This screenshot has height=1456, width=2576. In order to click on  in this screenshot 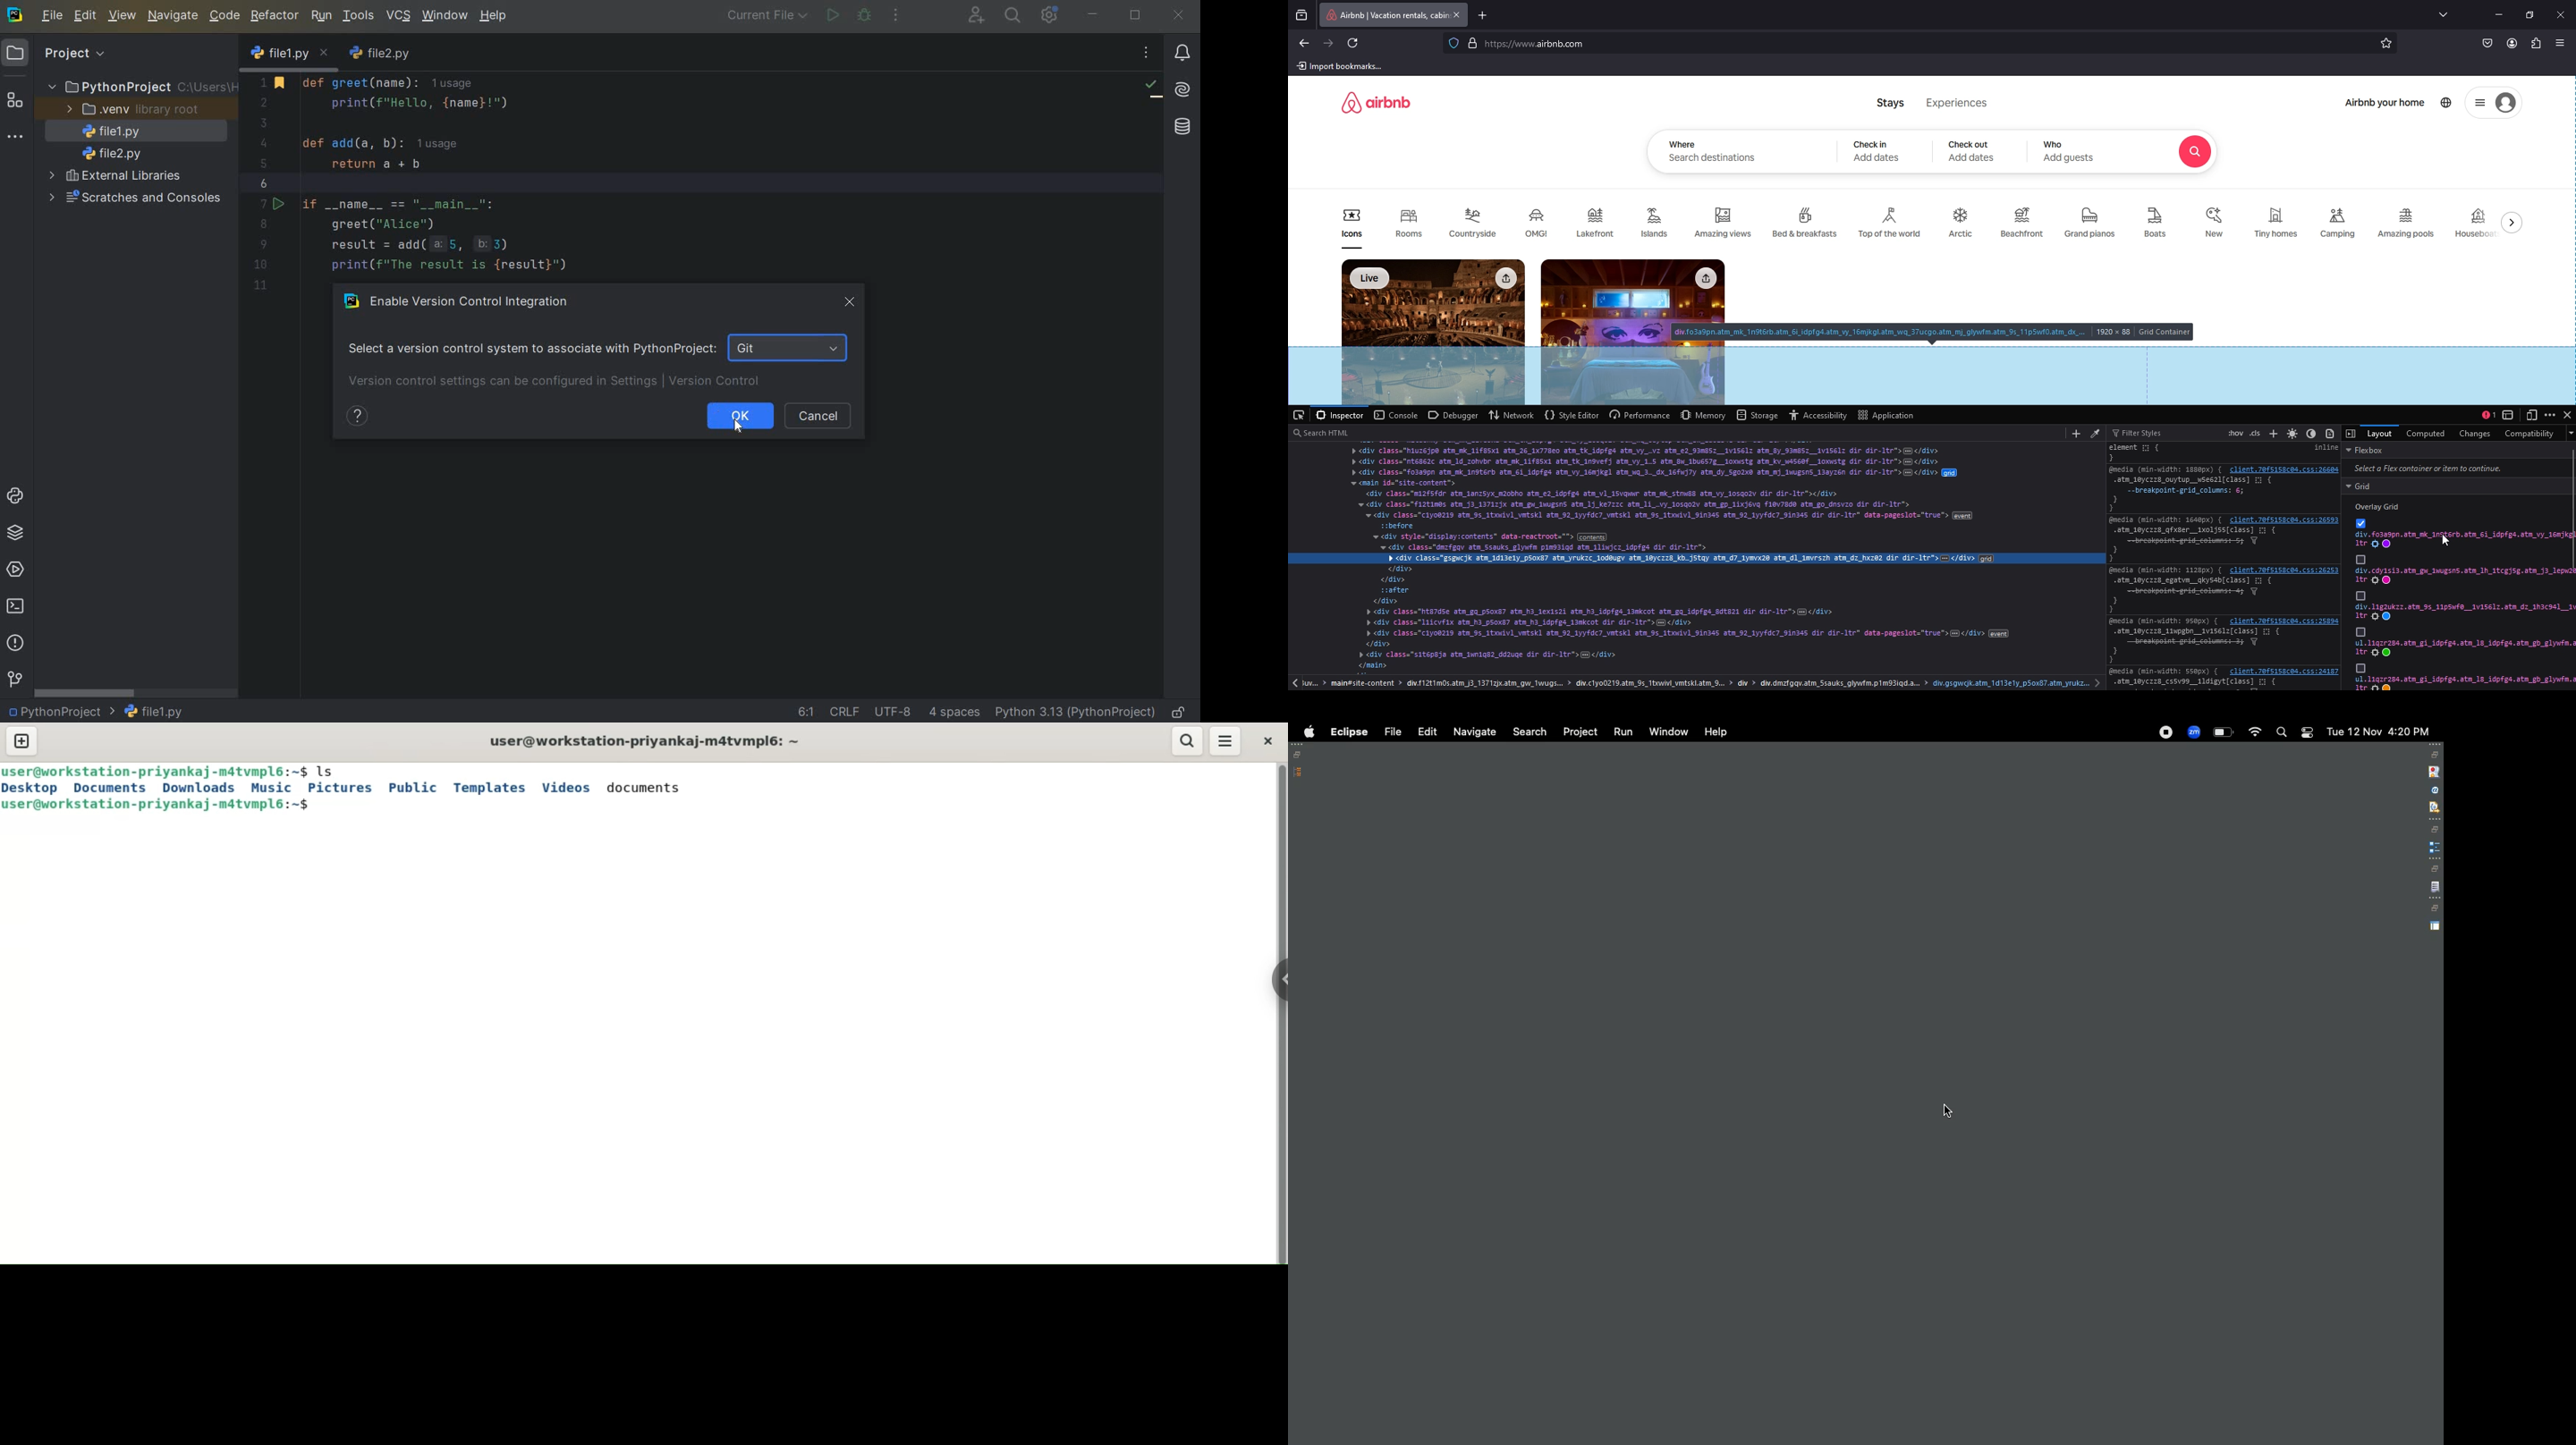, I will do `click(2360, 596)`.